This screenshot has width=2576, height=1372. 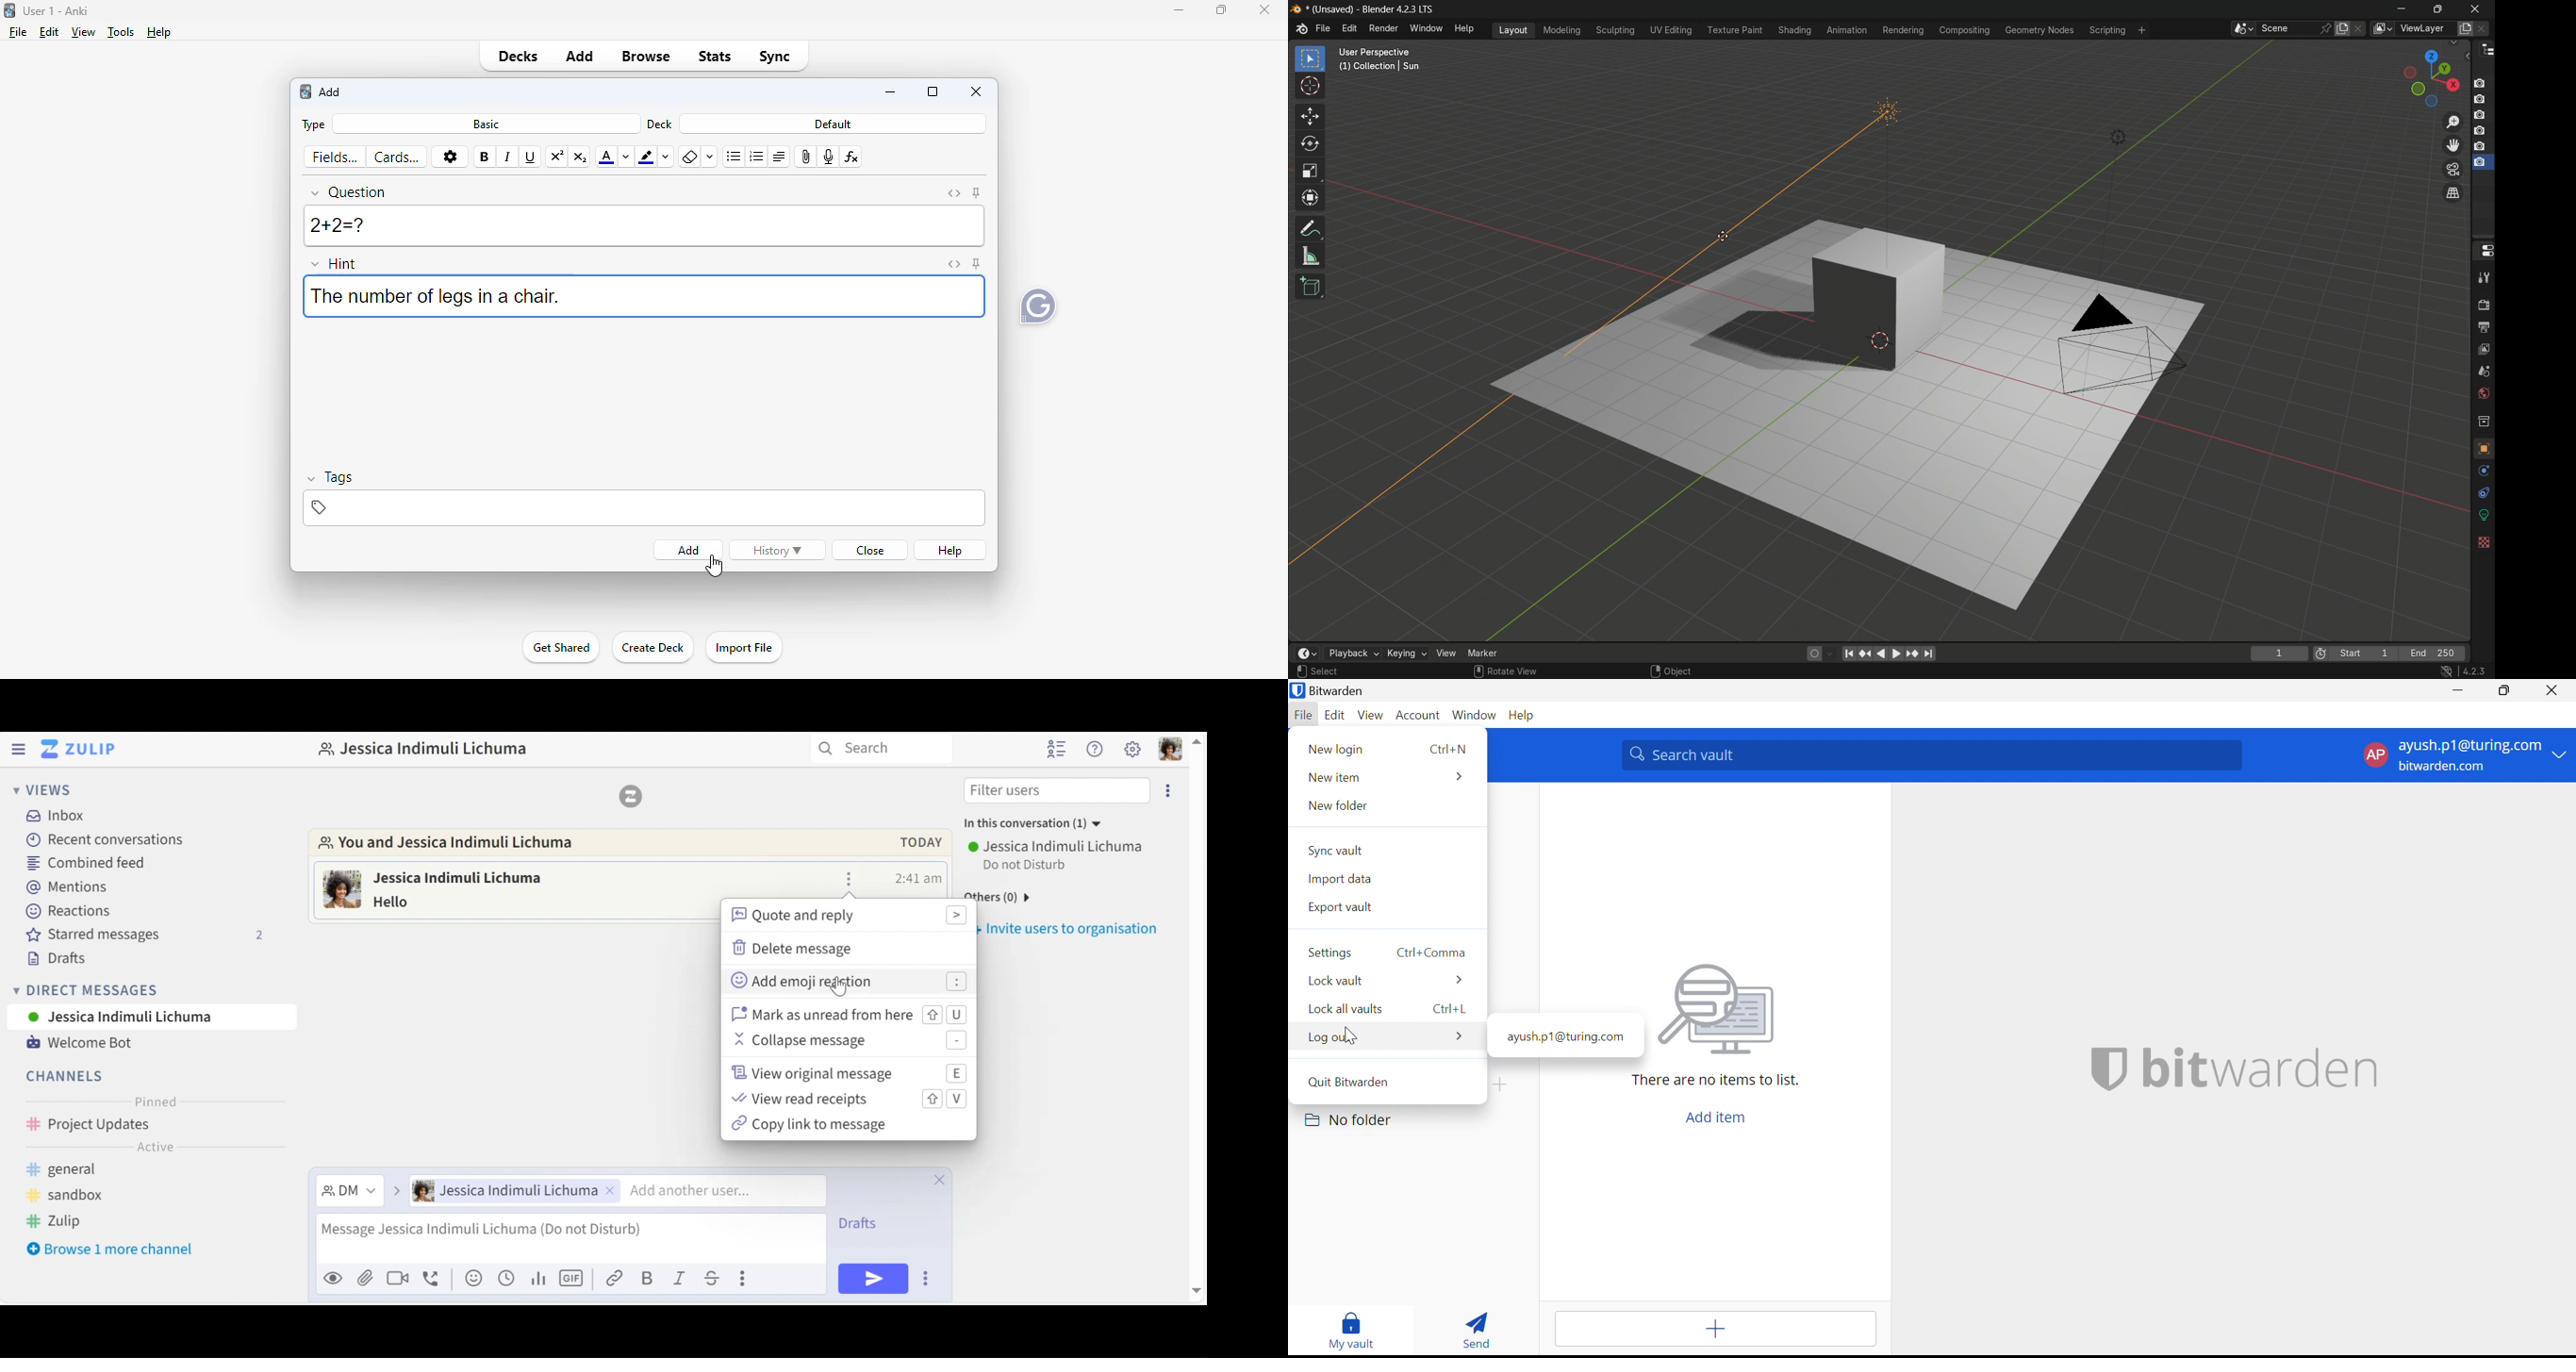 What do you see at coordinates (1902, 30) in the screenshot?
I see `rendering` at bounding box center [1902, 30].